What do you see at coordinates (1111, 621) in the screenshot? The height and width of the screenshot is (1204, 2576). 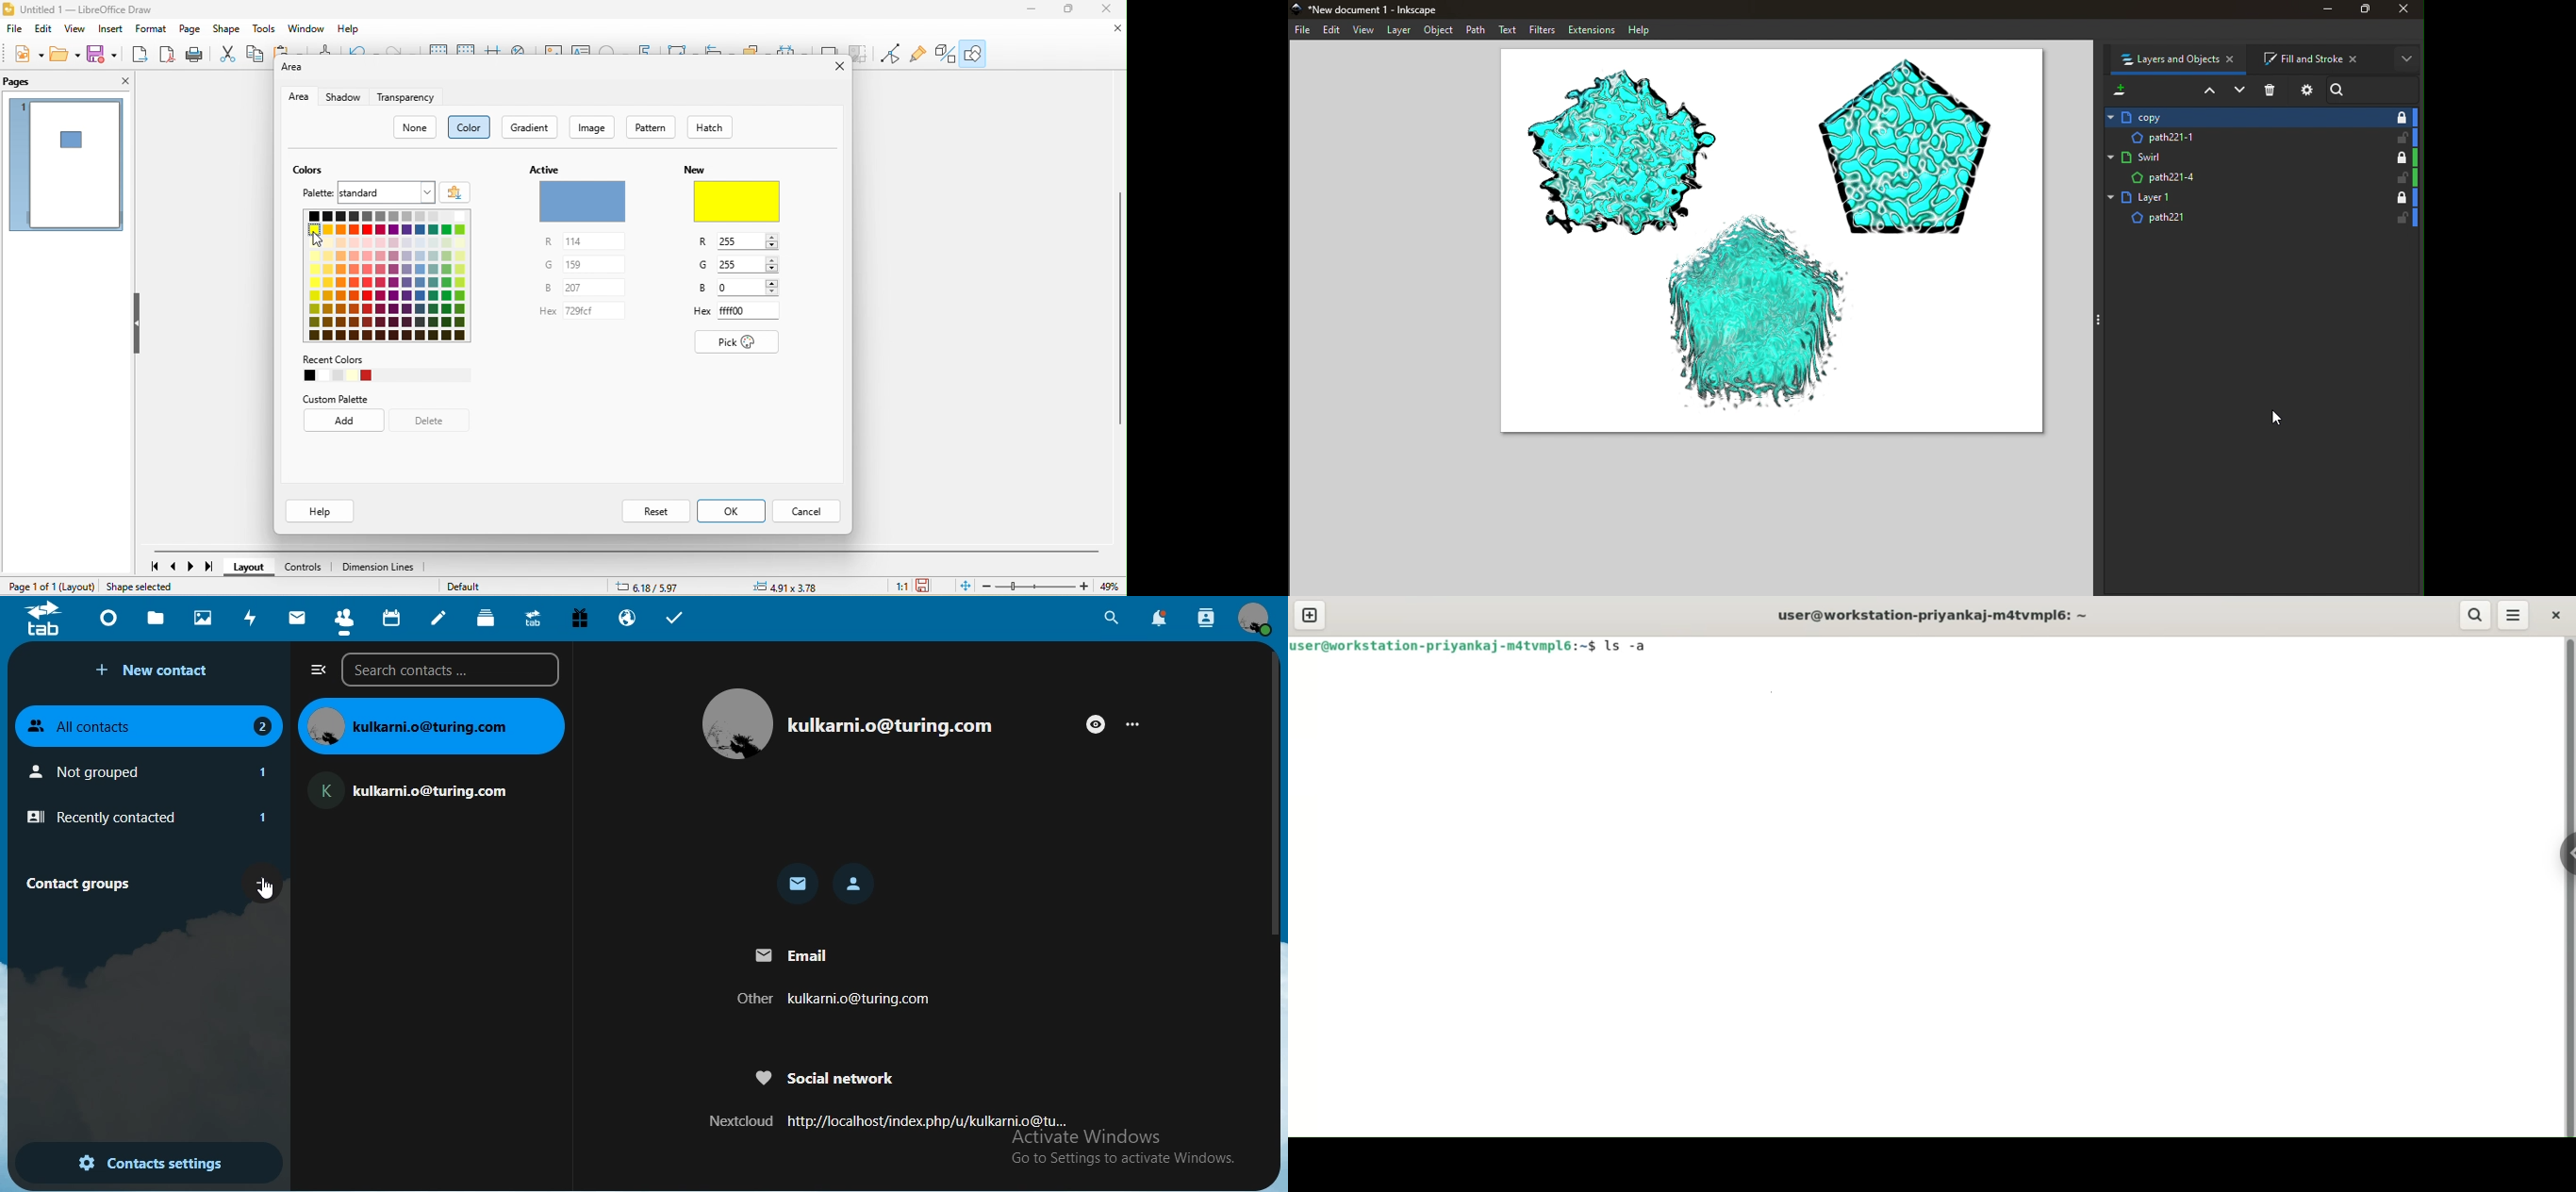 I see `unified search` at bounding box center [1111, 621].